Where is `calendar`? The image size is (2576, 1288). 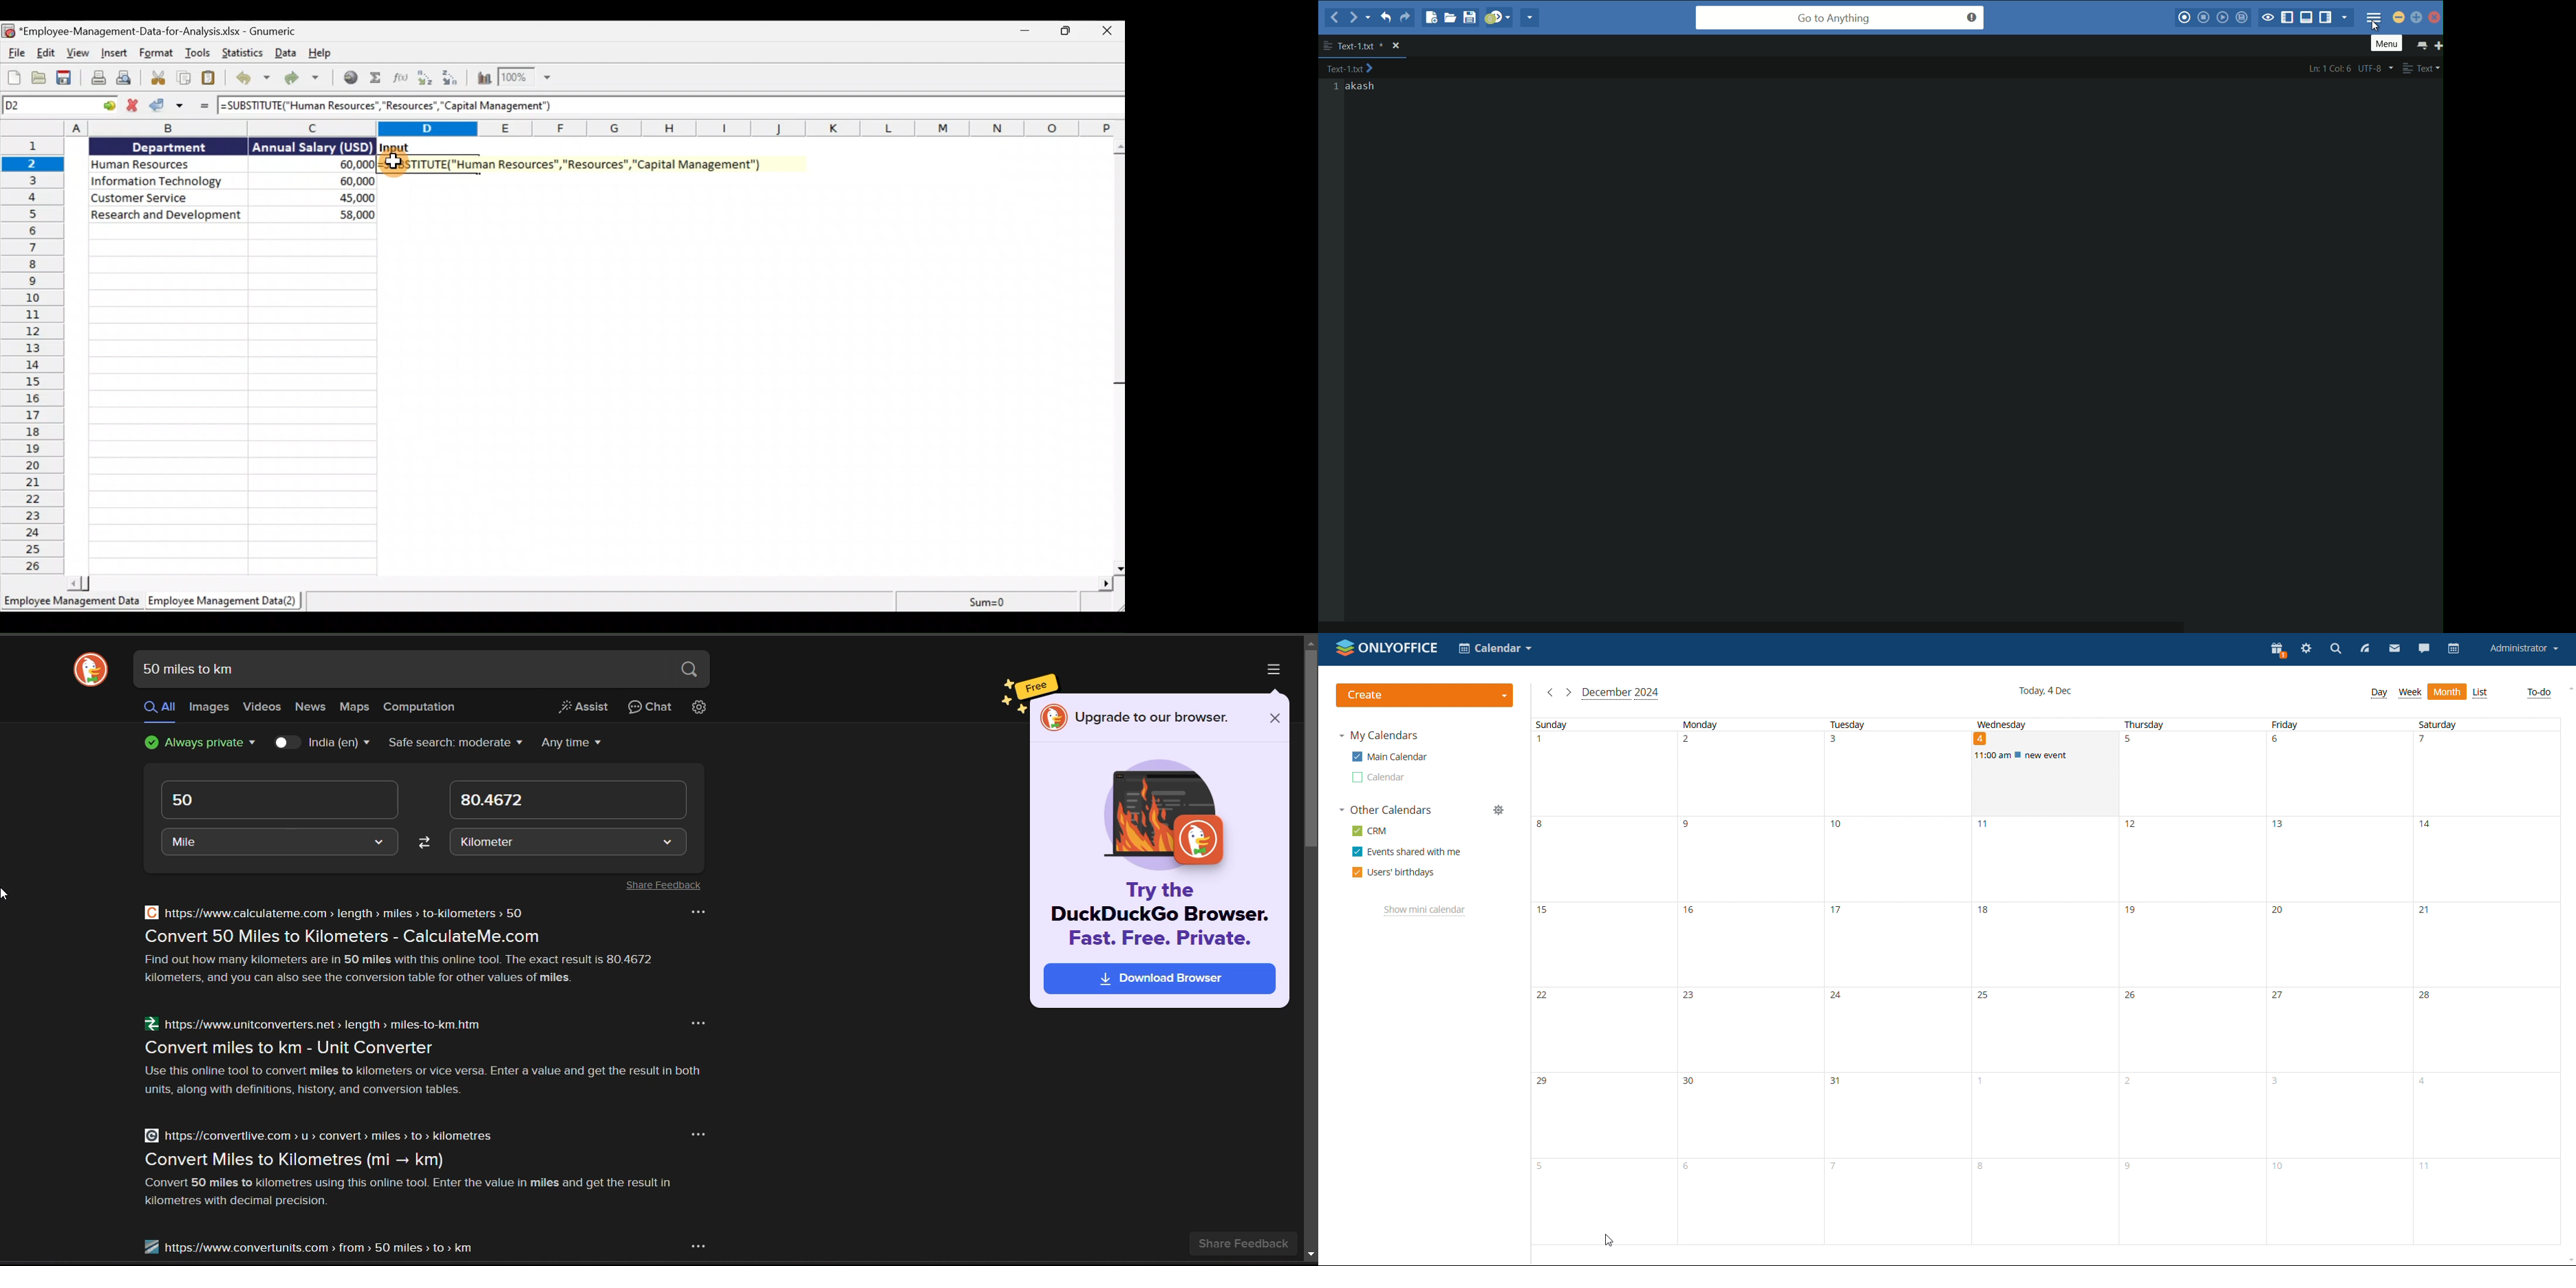 calendar is located at coordinates (2453, 649).